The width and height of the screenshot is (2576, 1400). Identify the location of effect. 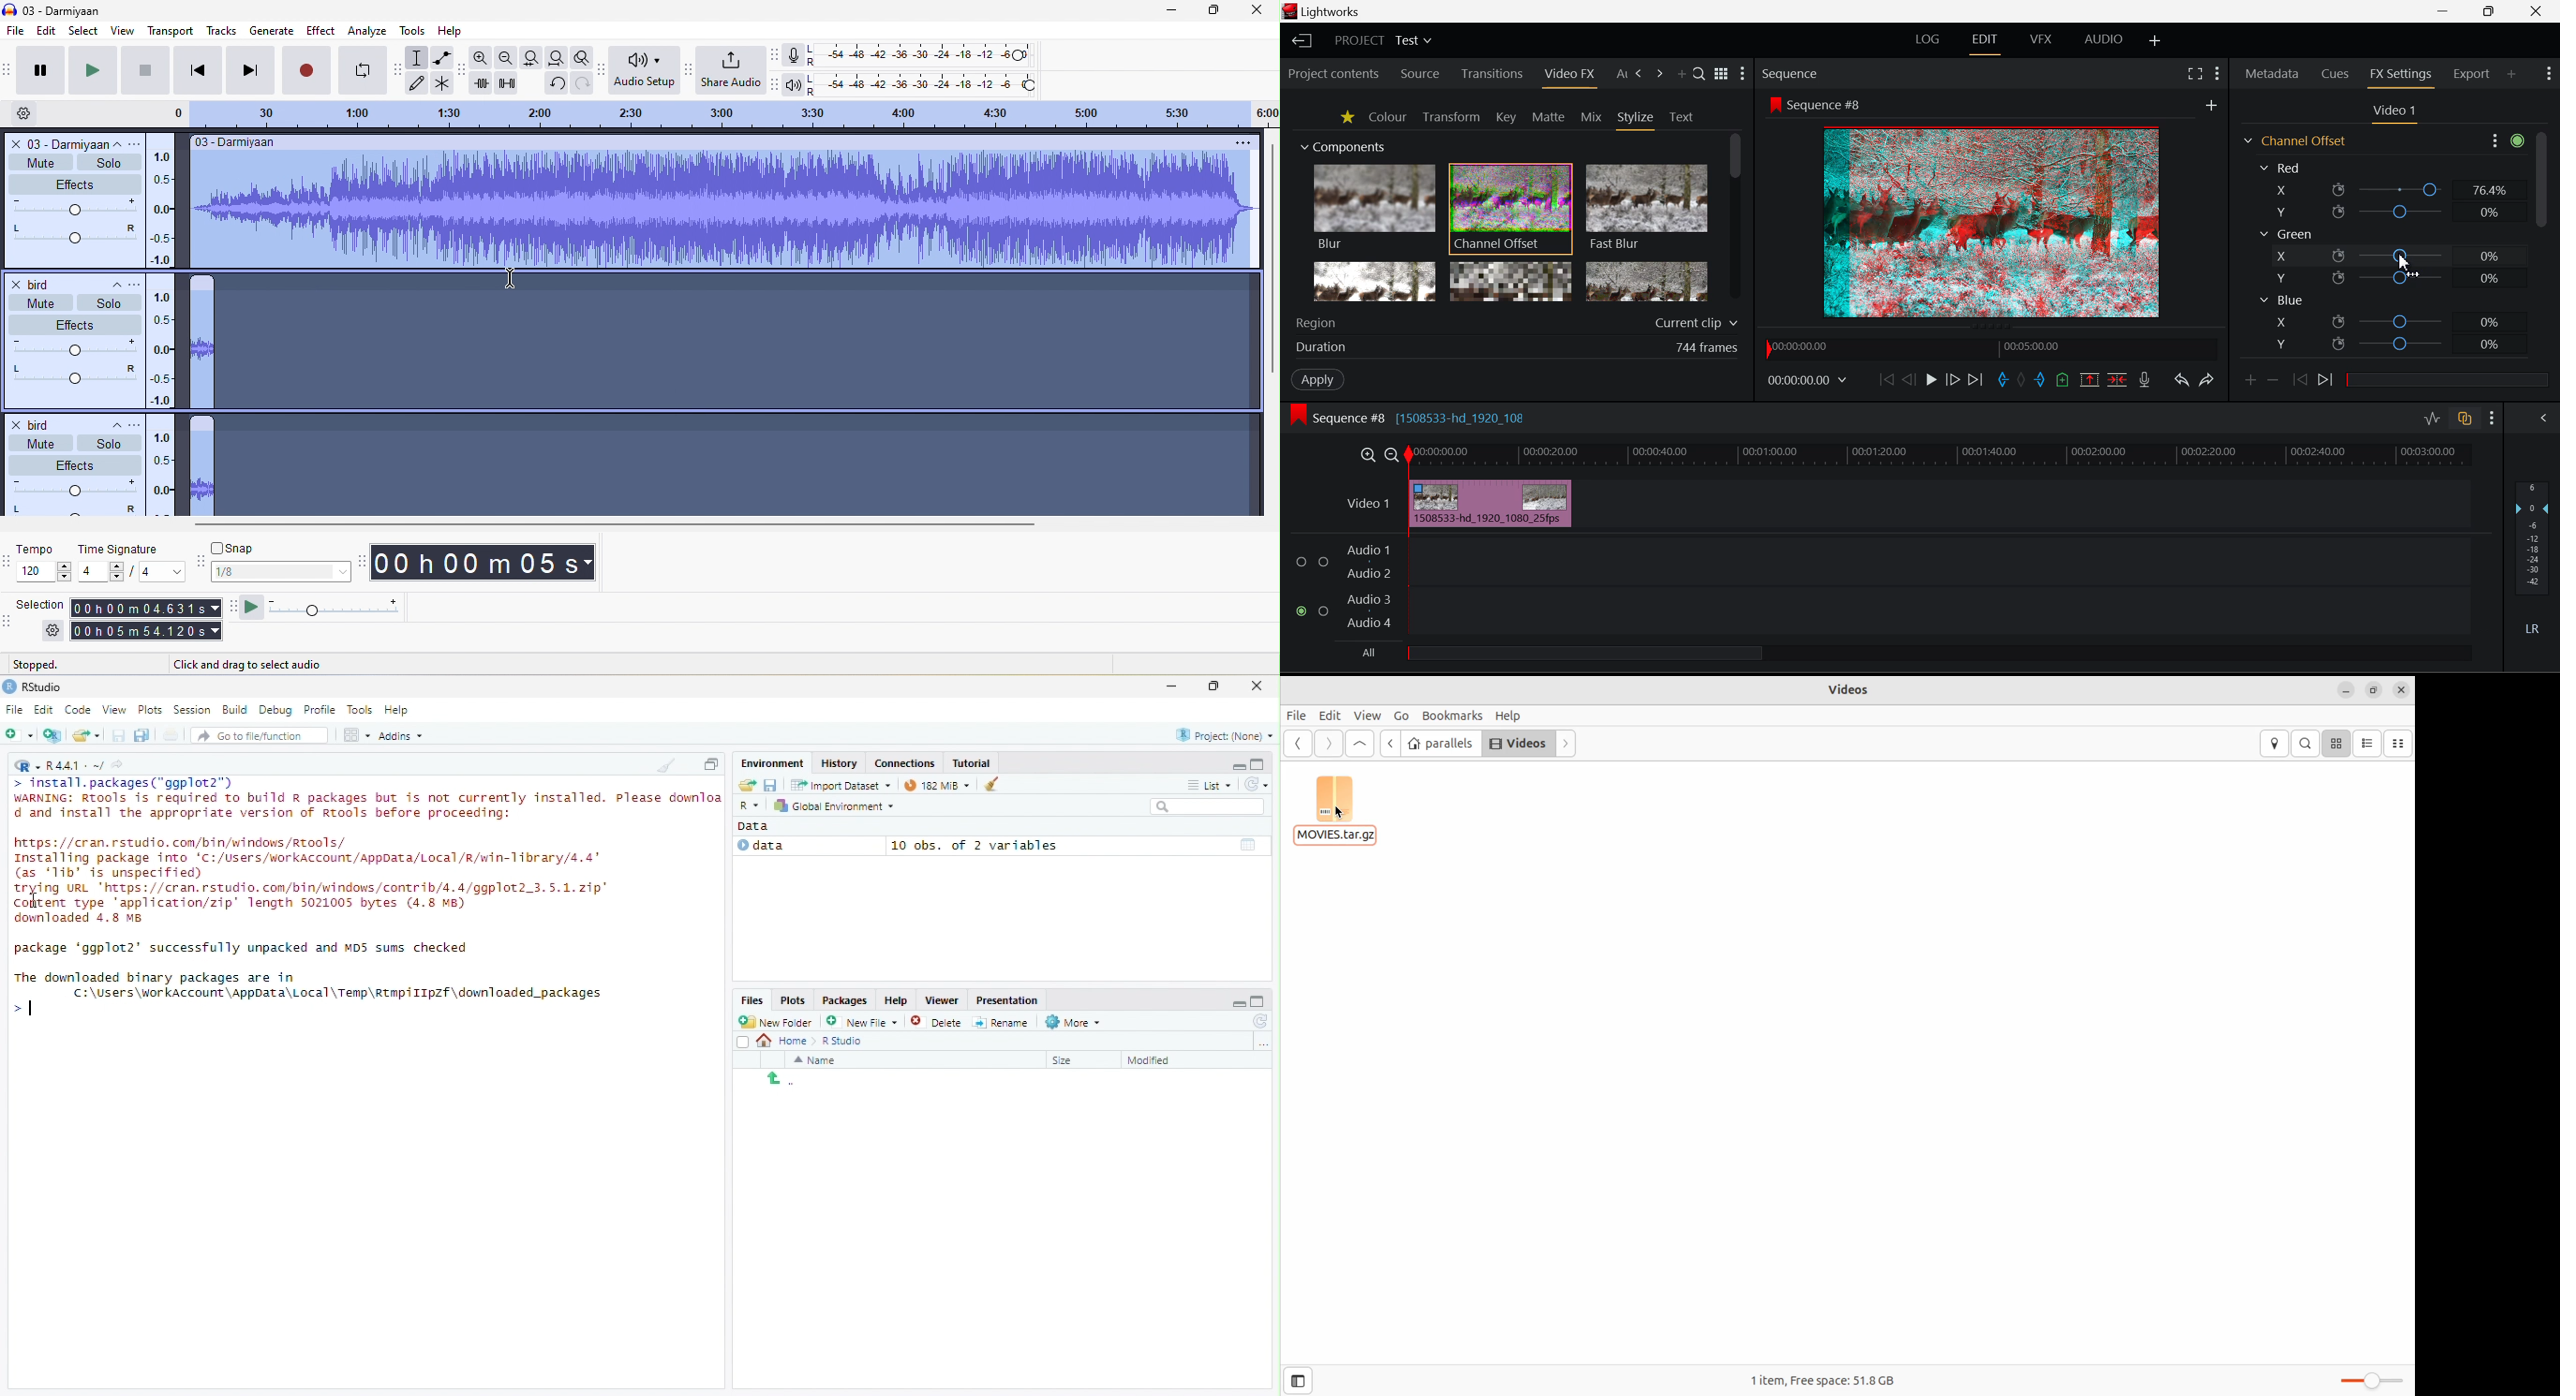
(73, 184).